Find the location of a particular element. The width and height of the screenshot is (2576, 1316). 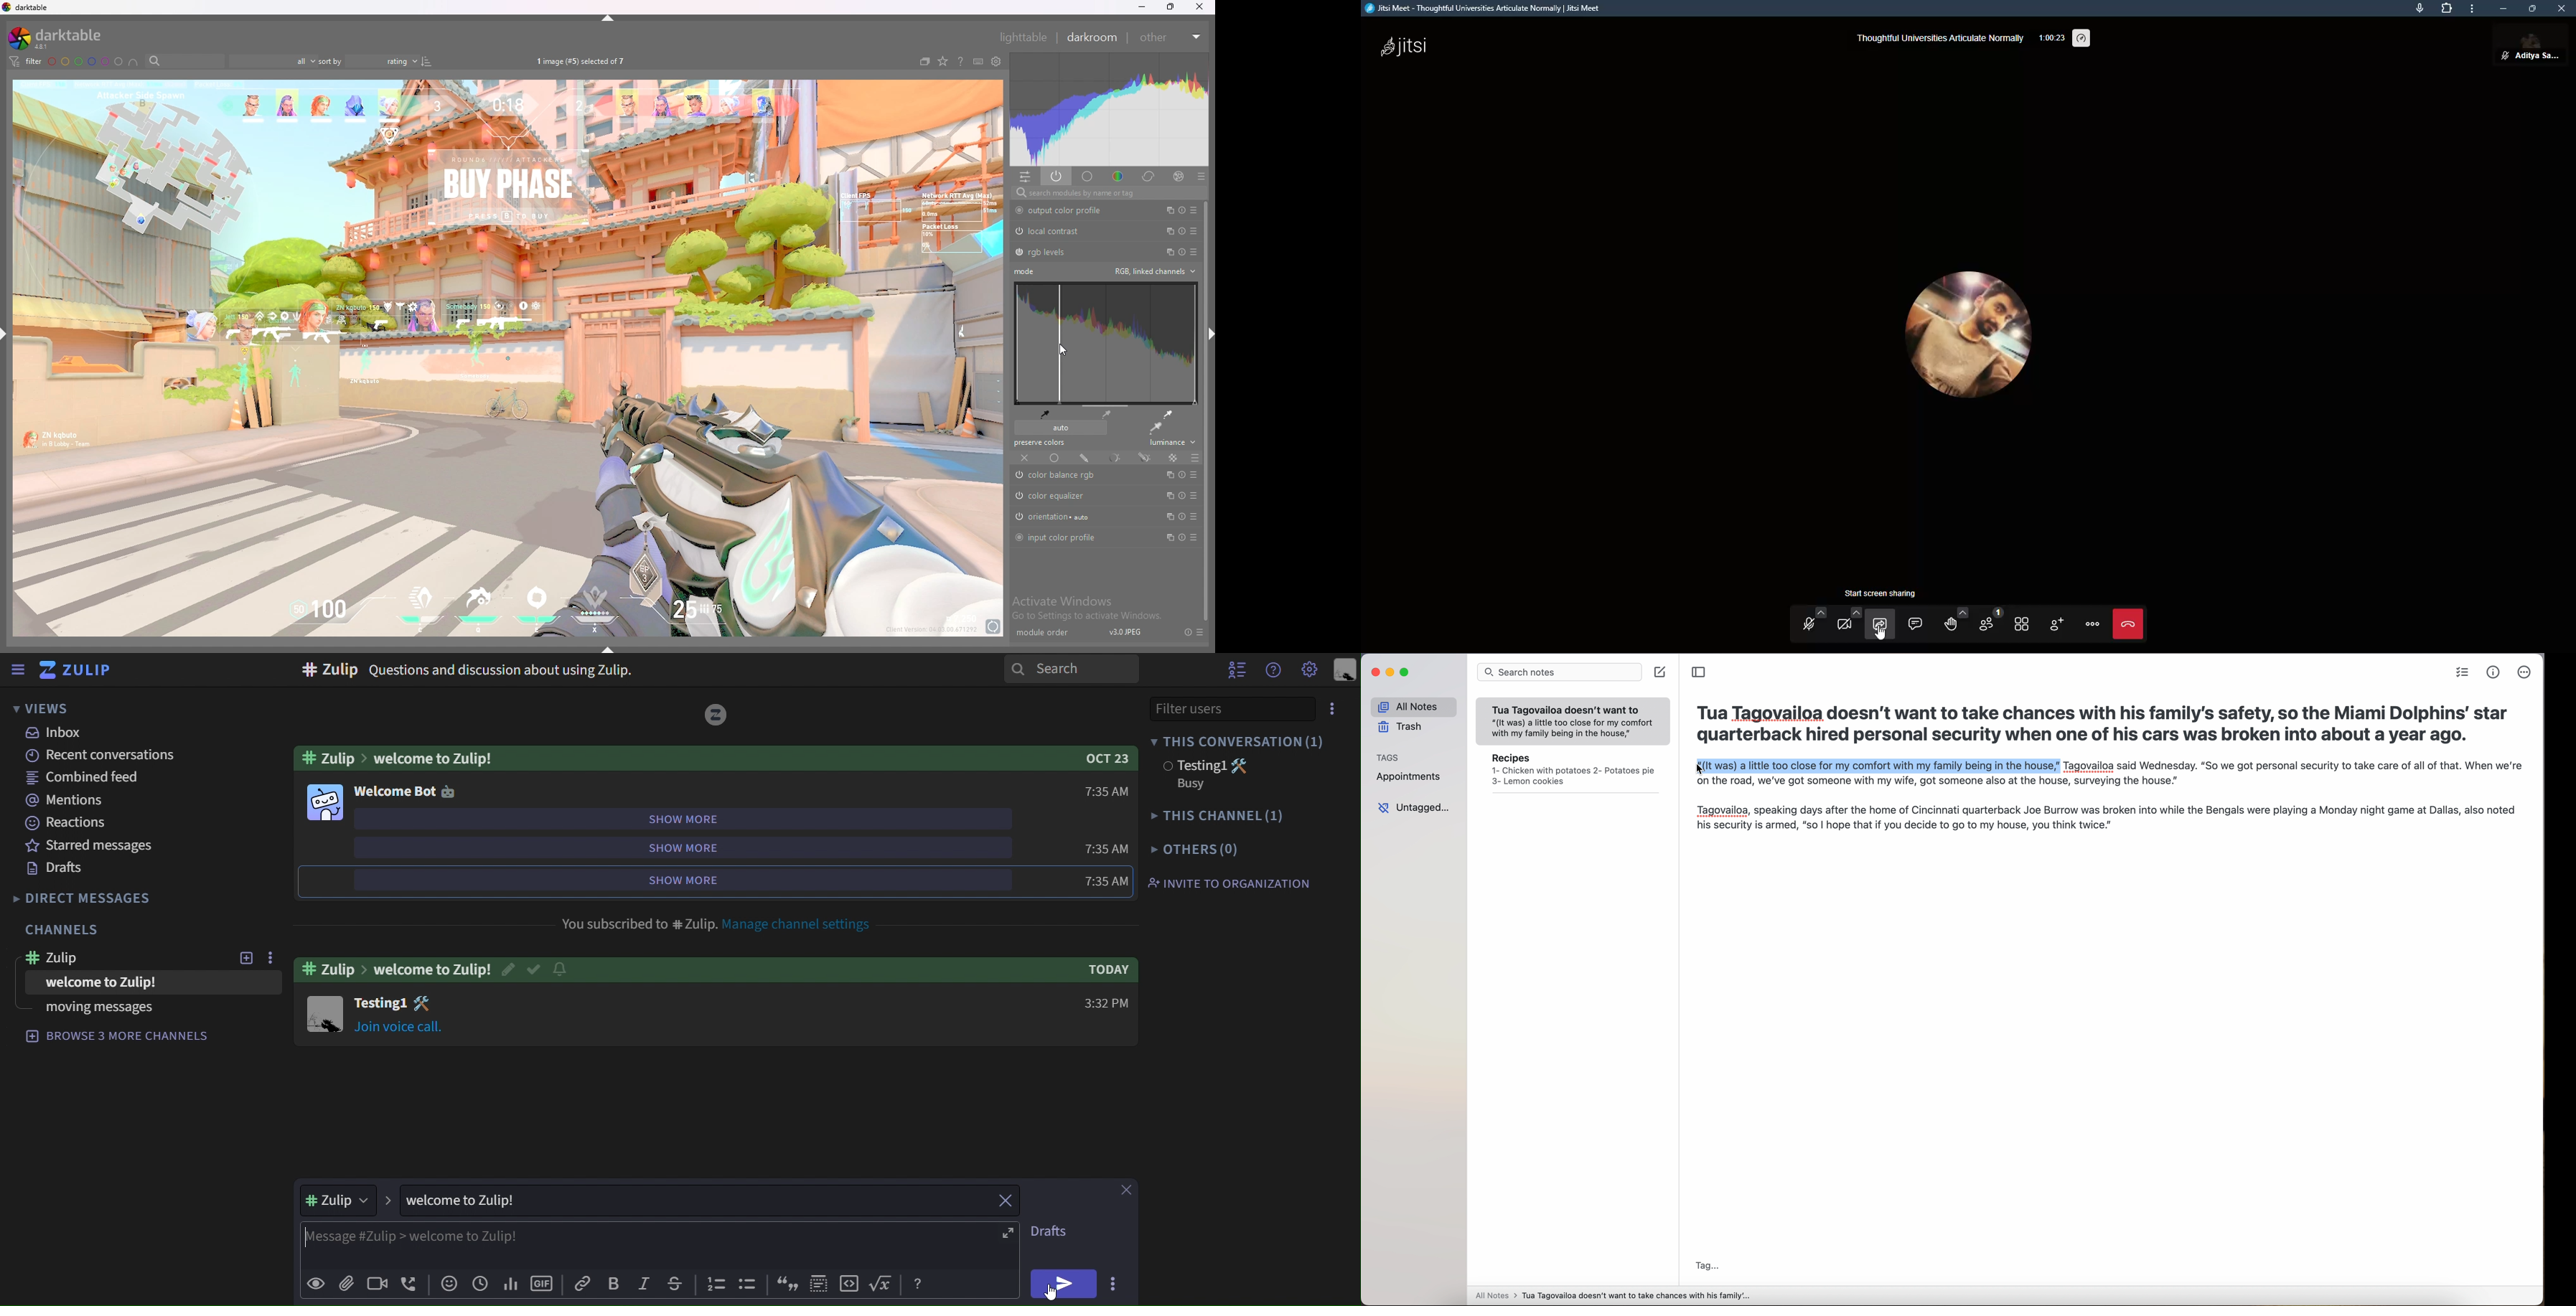

fullscreen is located at coordinates (1006, 1234).